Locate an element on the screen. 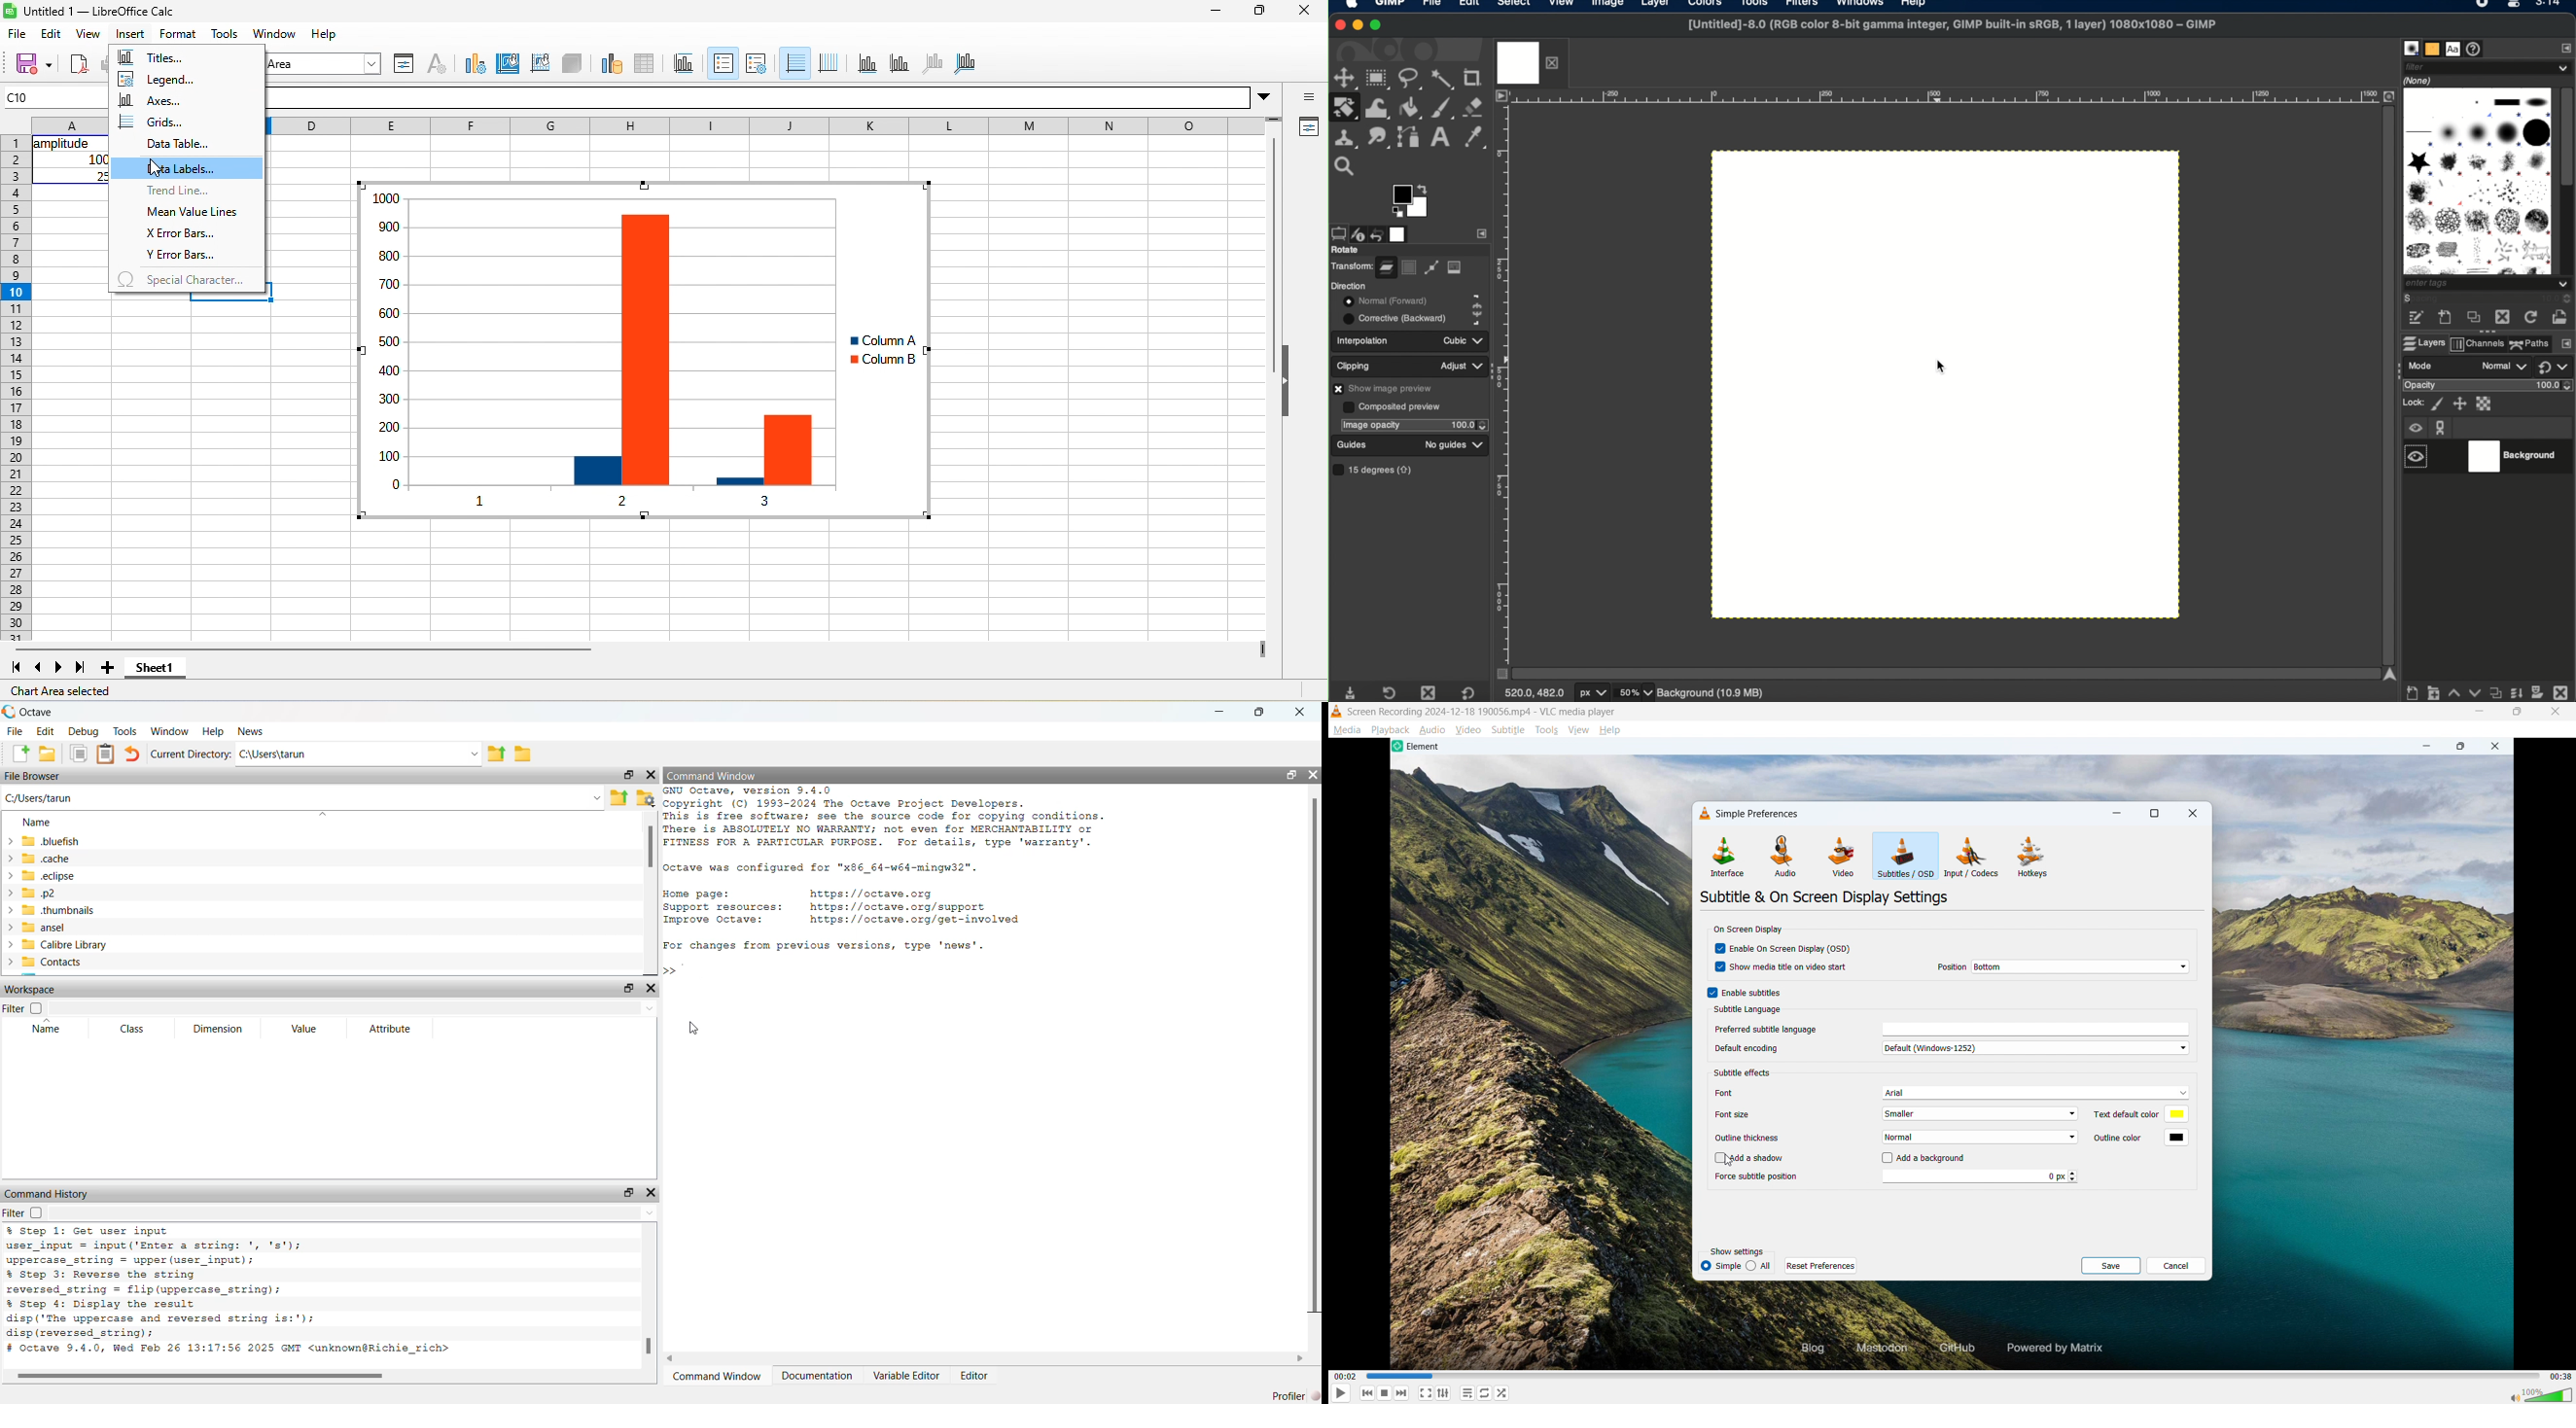  preview is located at coordinates (1397, 213).